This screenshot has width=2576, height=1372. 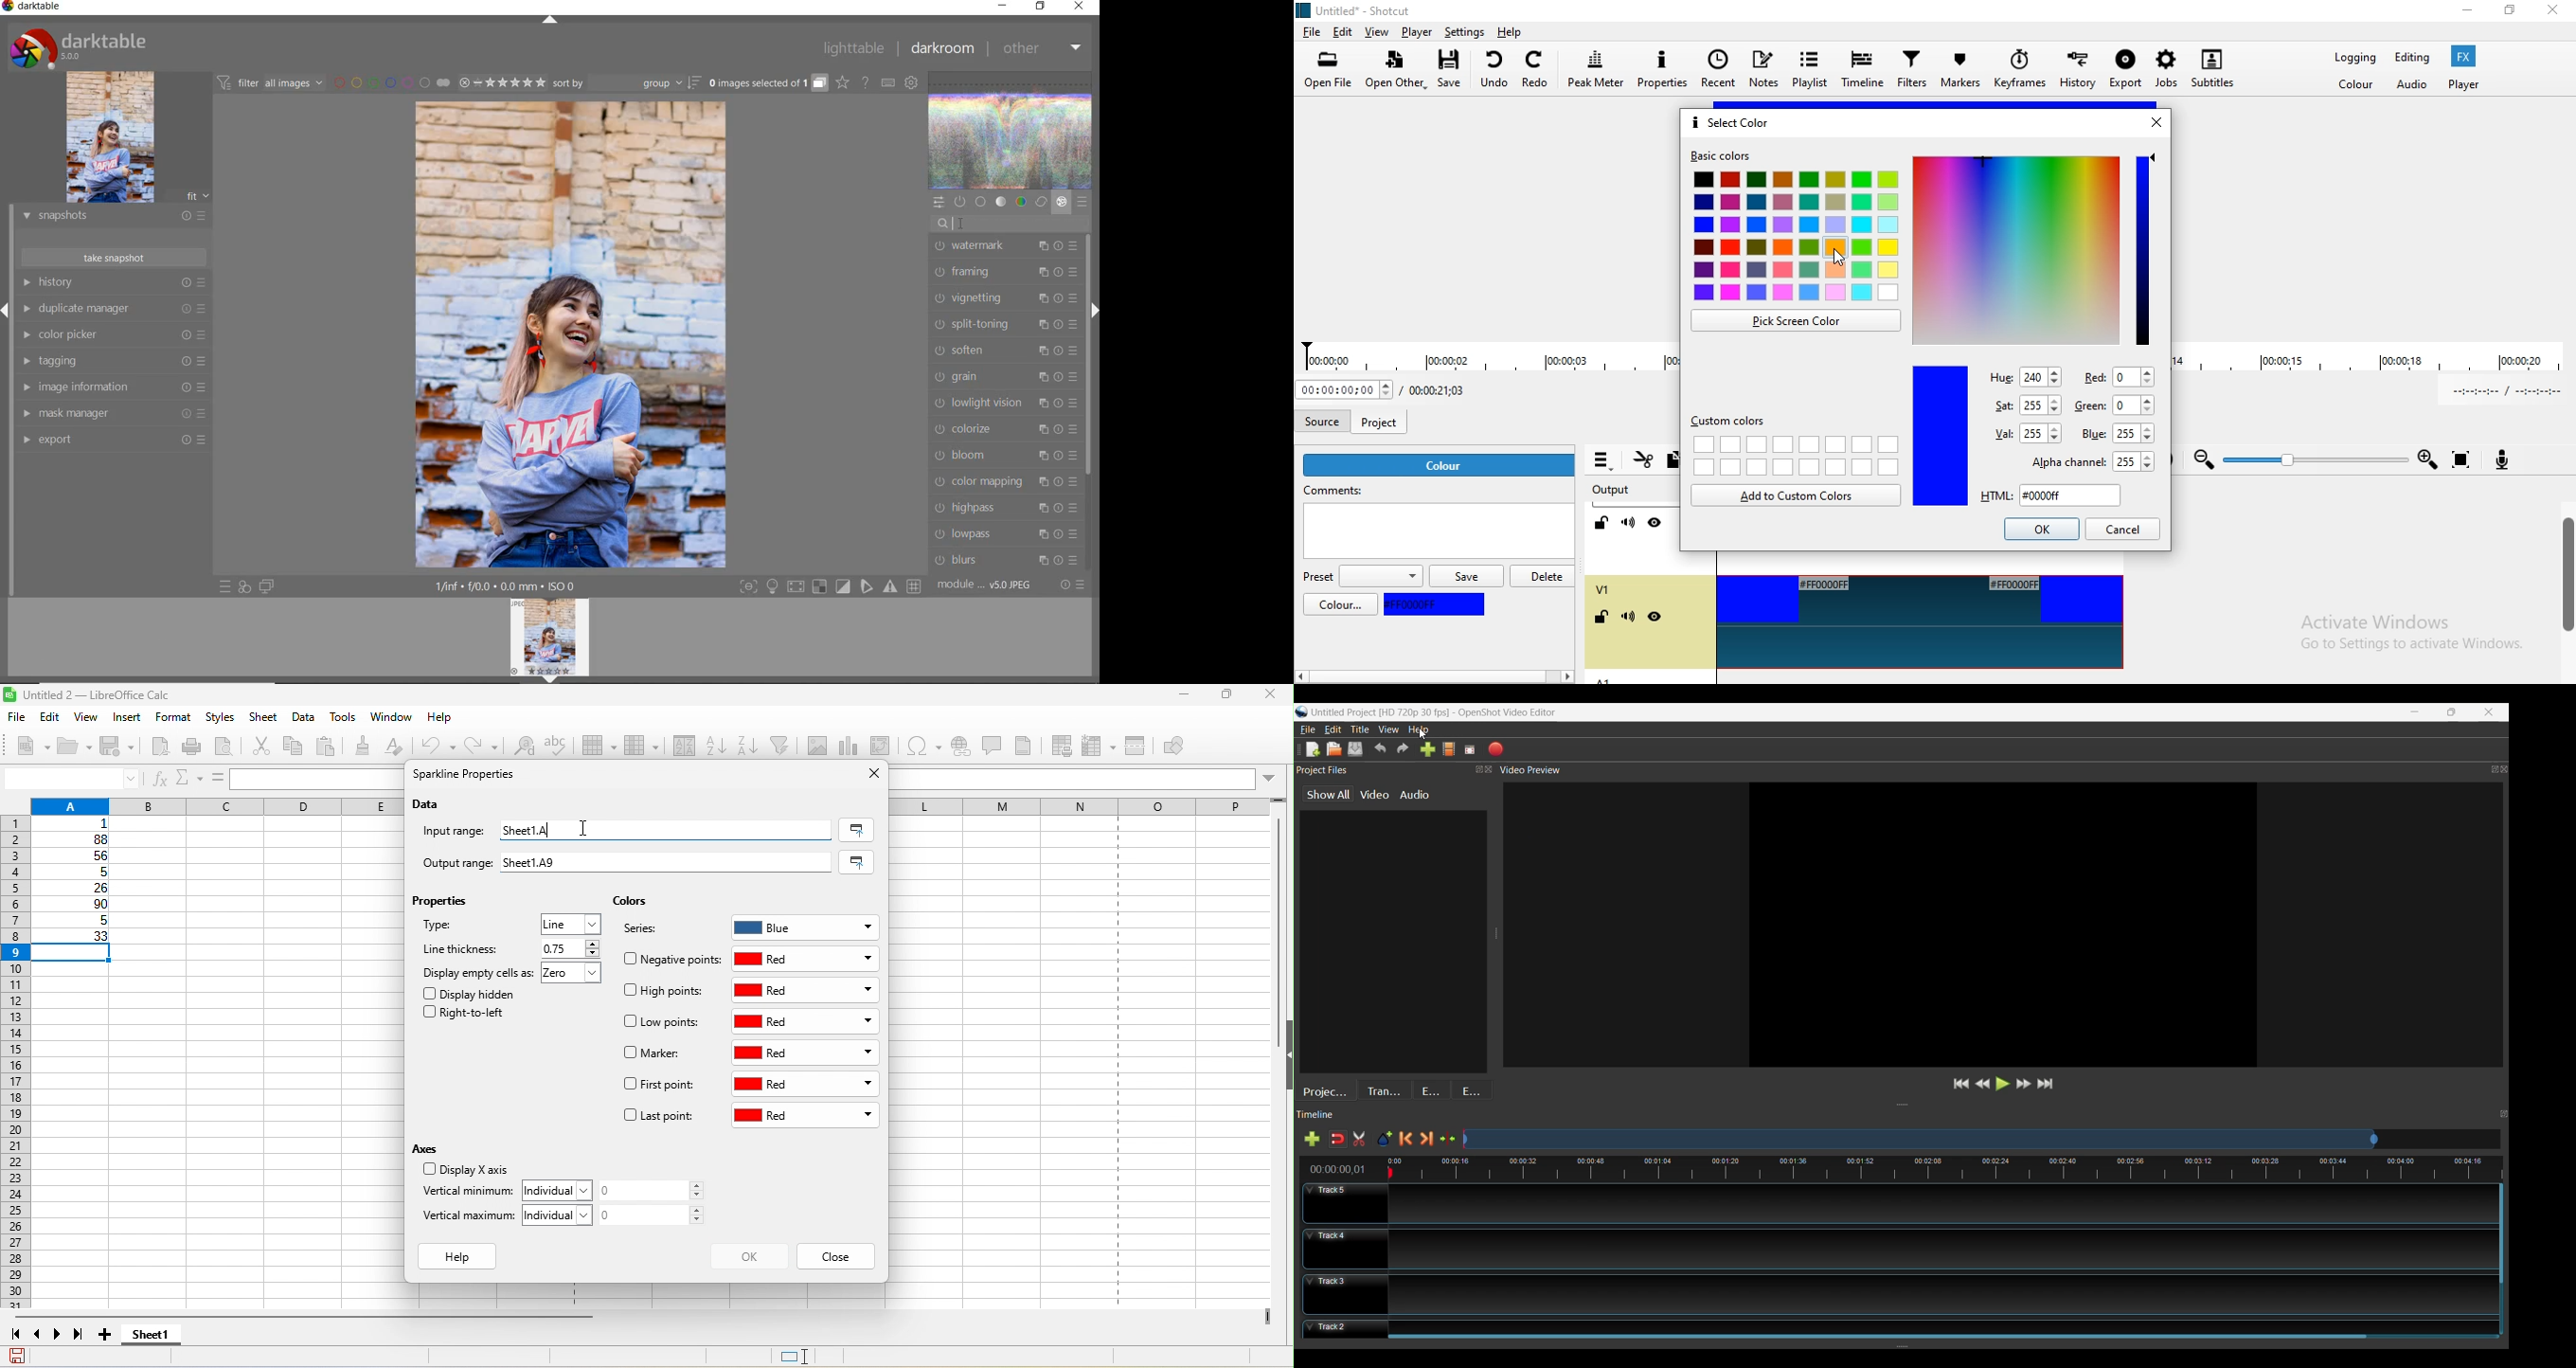 What do you see at coordinates (860, 862) in the screenshot?
I see `selected range` at bounding box center [860, 862].